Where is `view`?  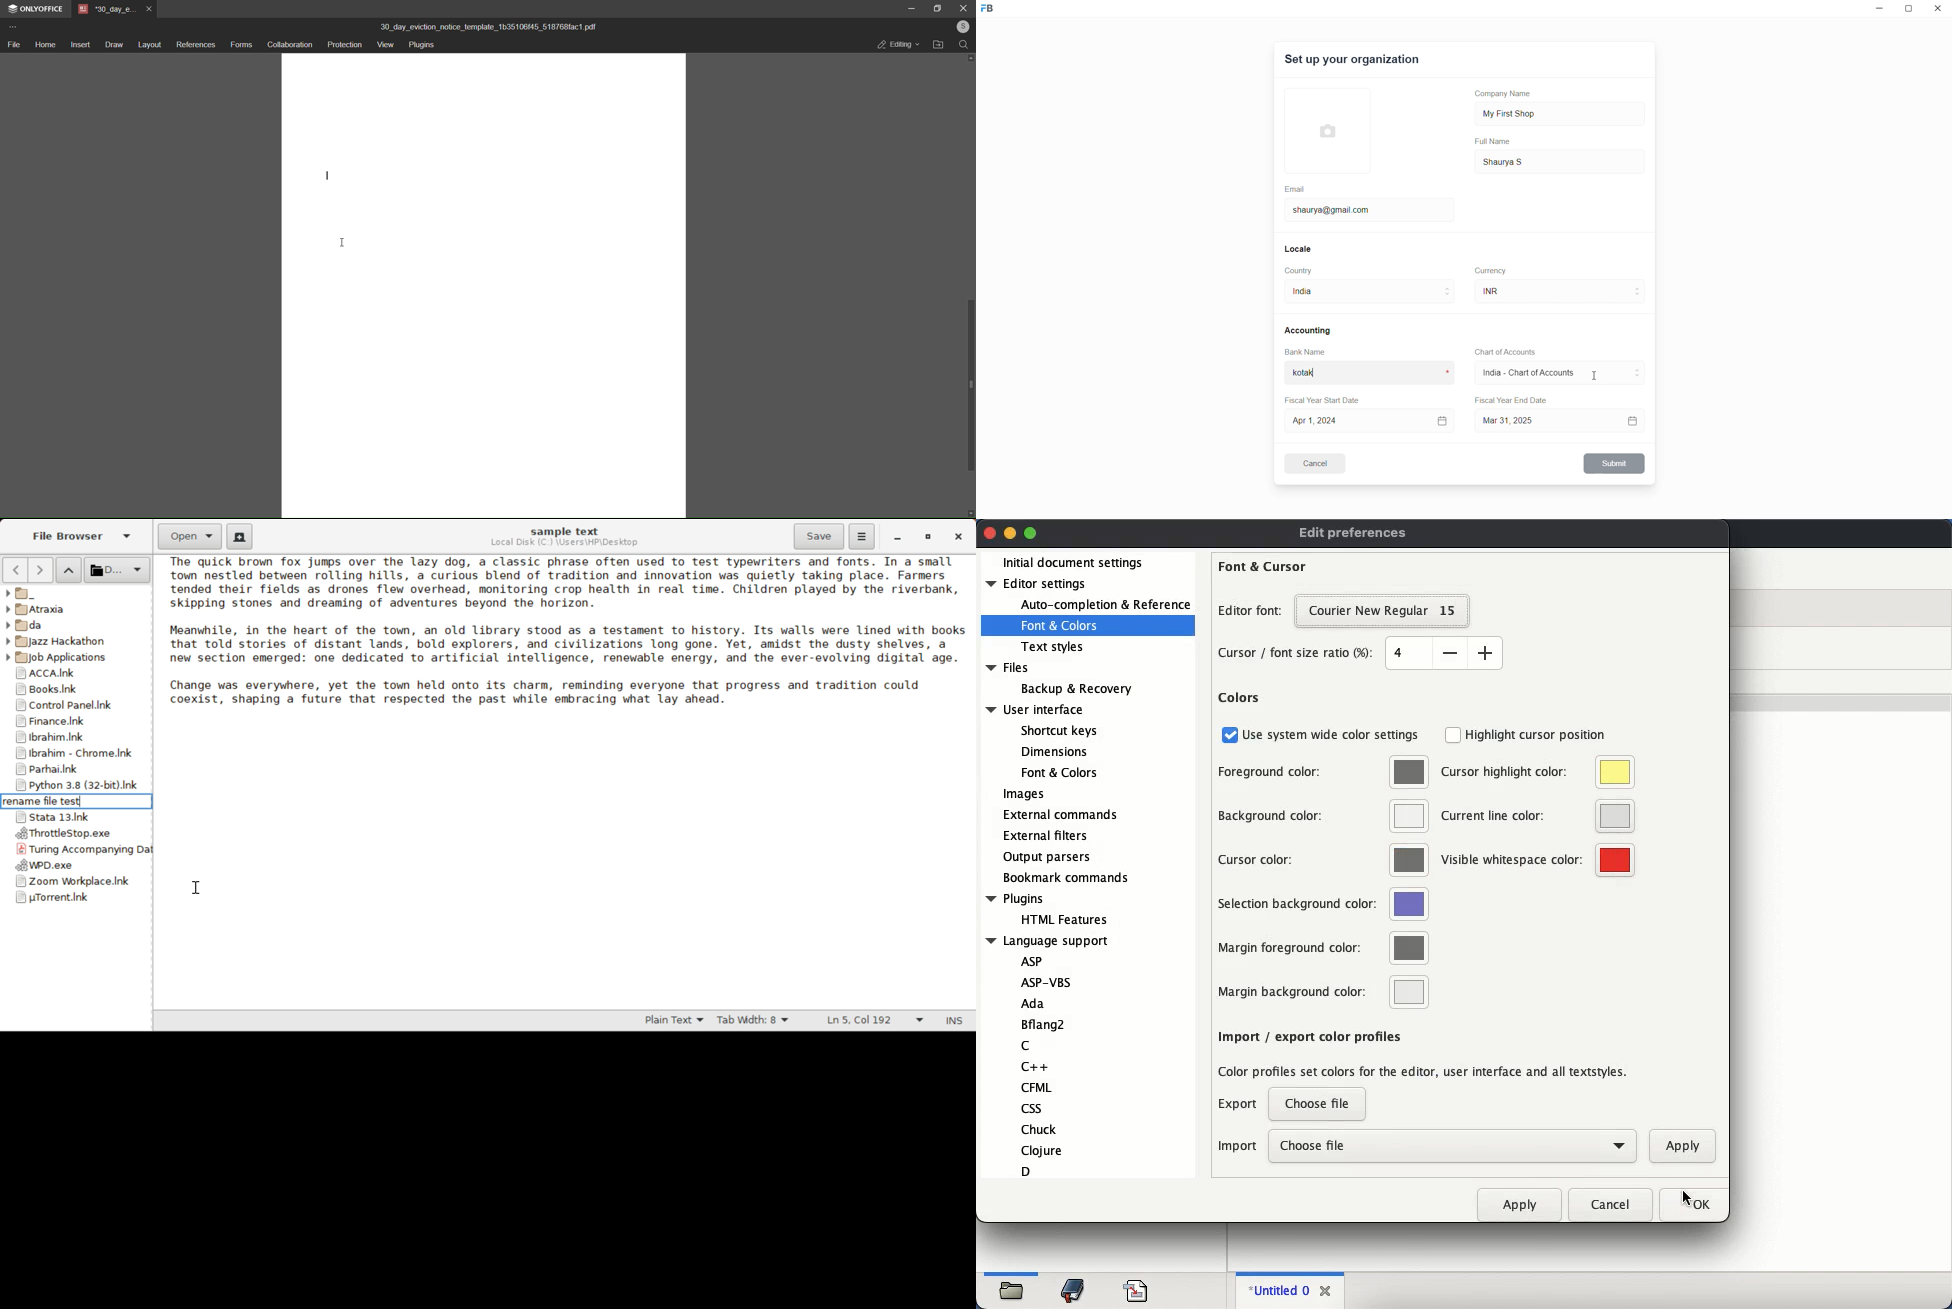
view is located at coordinates (384, 45).